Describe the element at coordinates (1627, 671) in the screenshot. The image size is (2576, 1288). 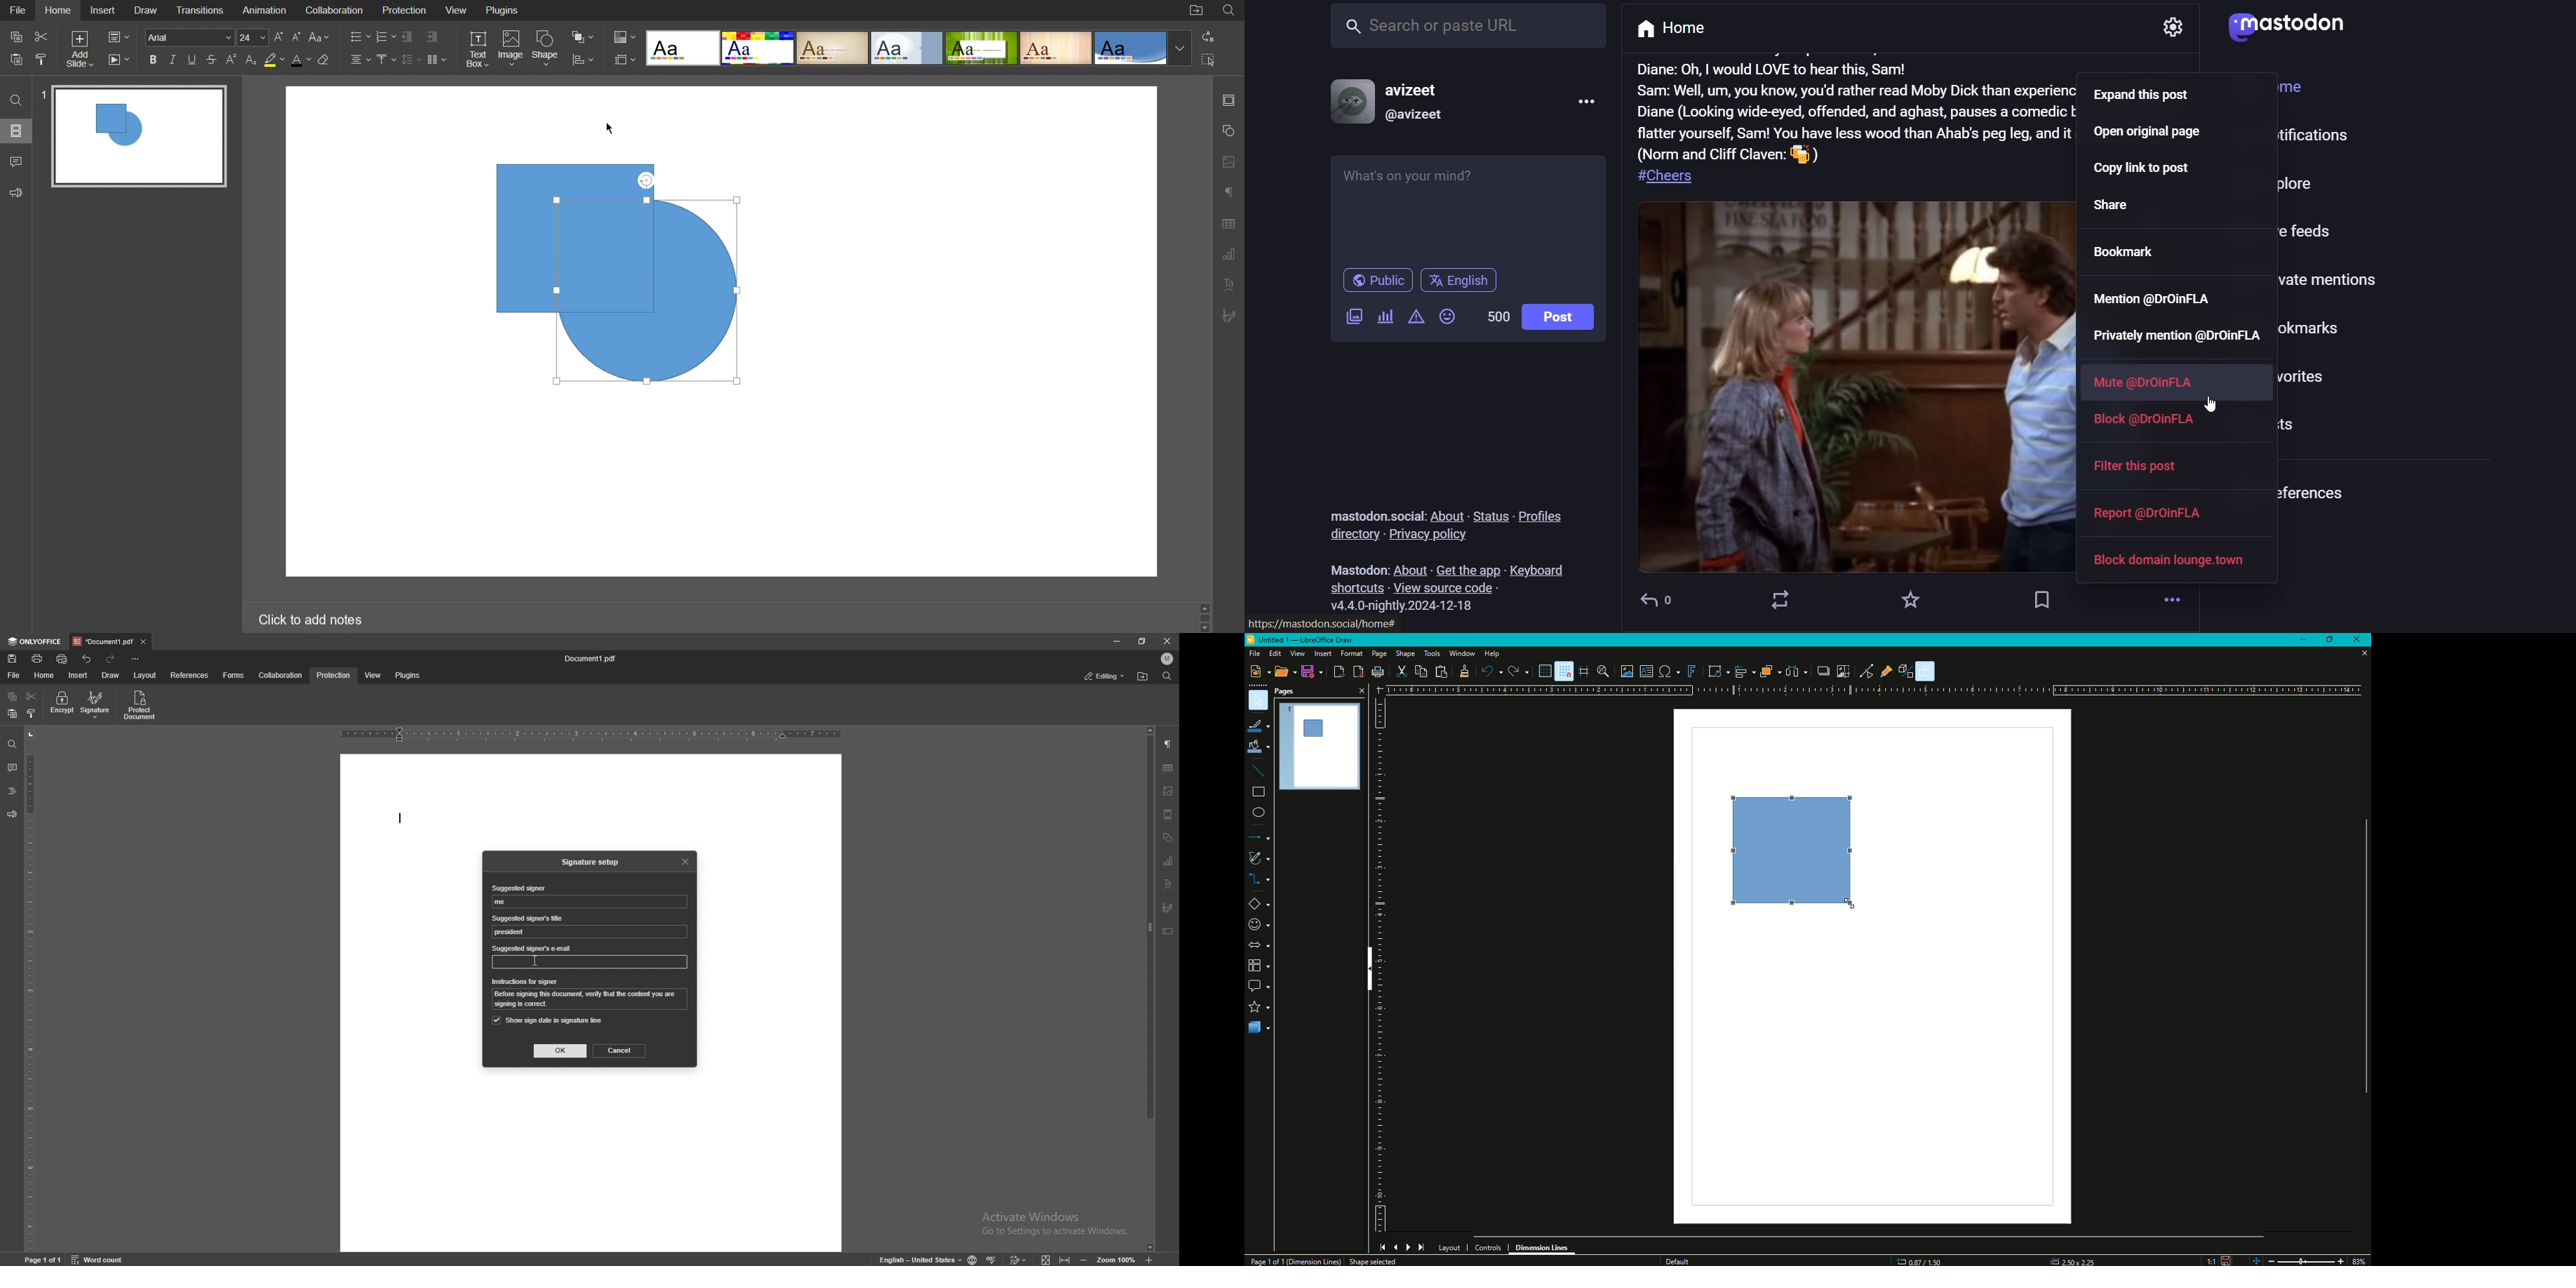
I see `Insert Image` at that location.